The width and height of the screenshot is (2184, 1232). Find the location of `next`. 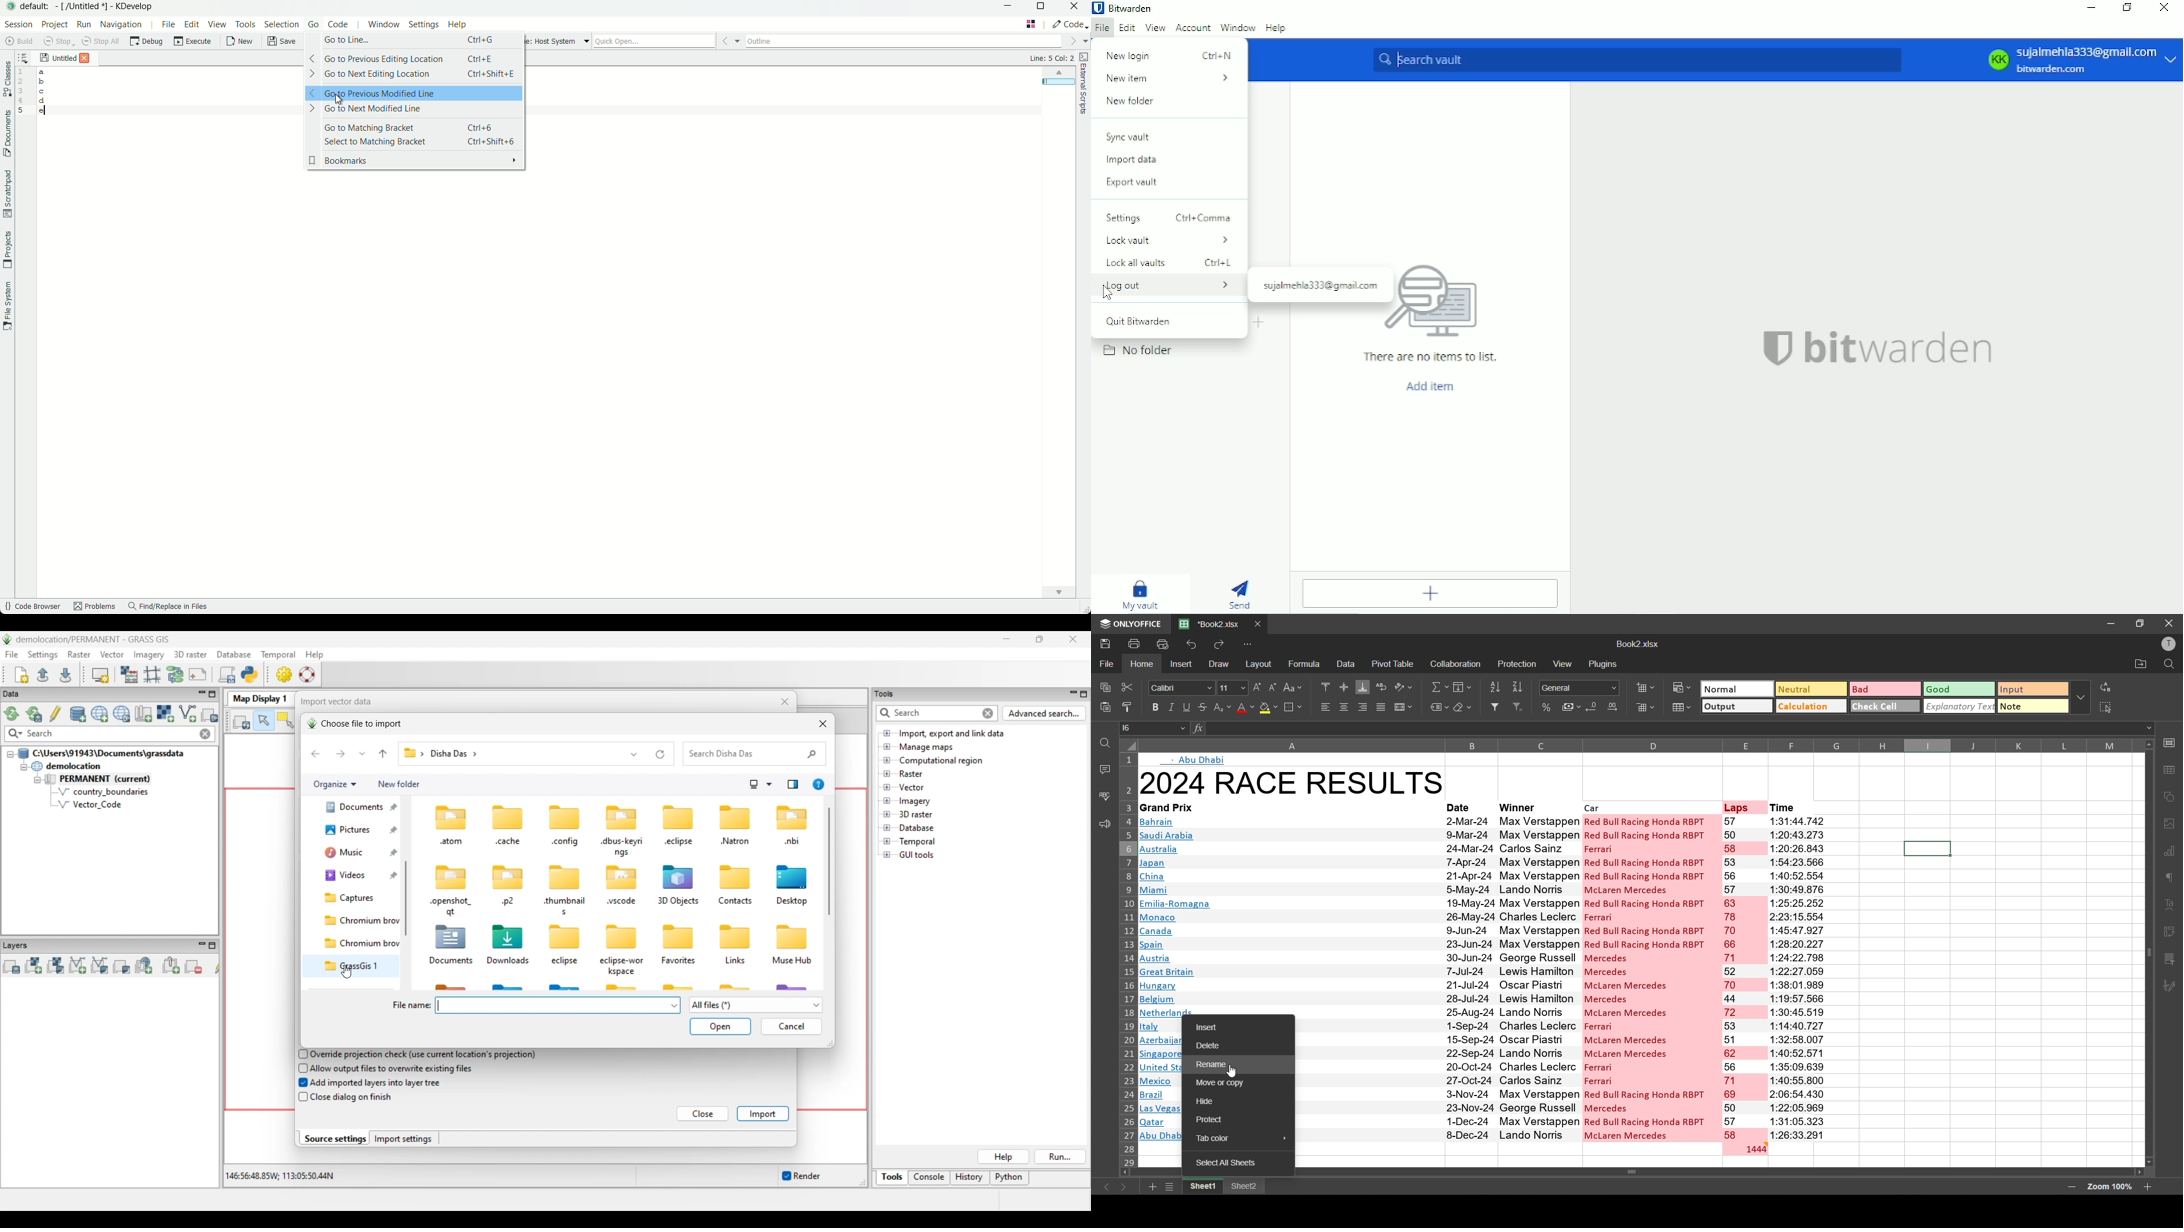

next is located at coordinates (1126, 1185).